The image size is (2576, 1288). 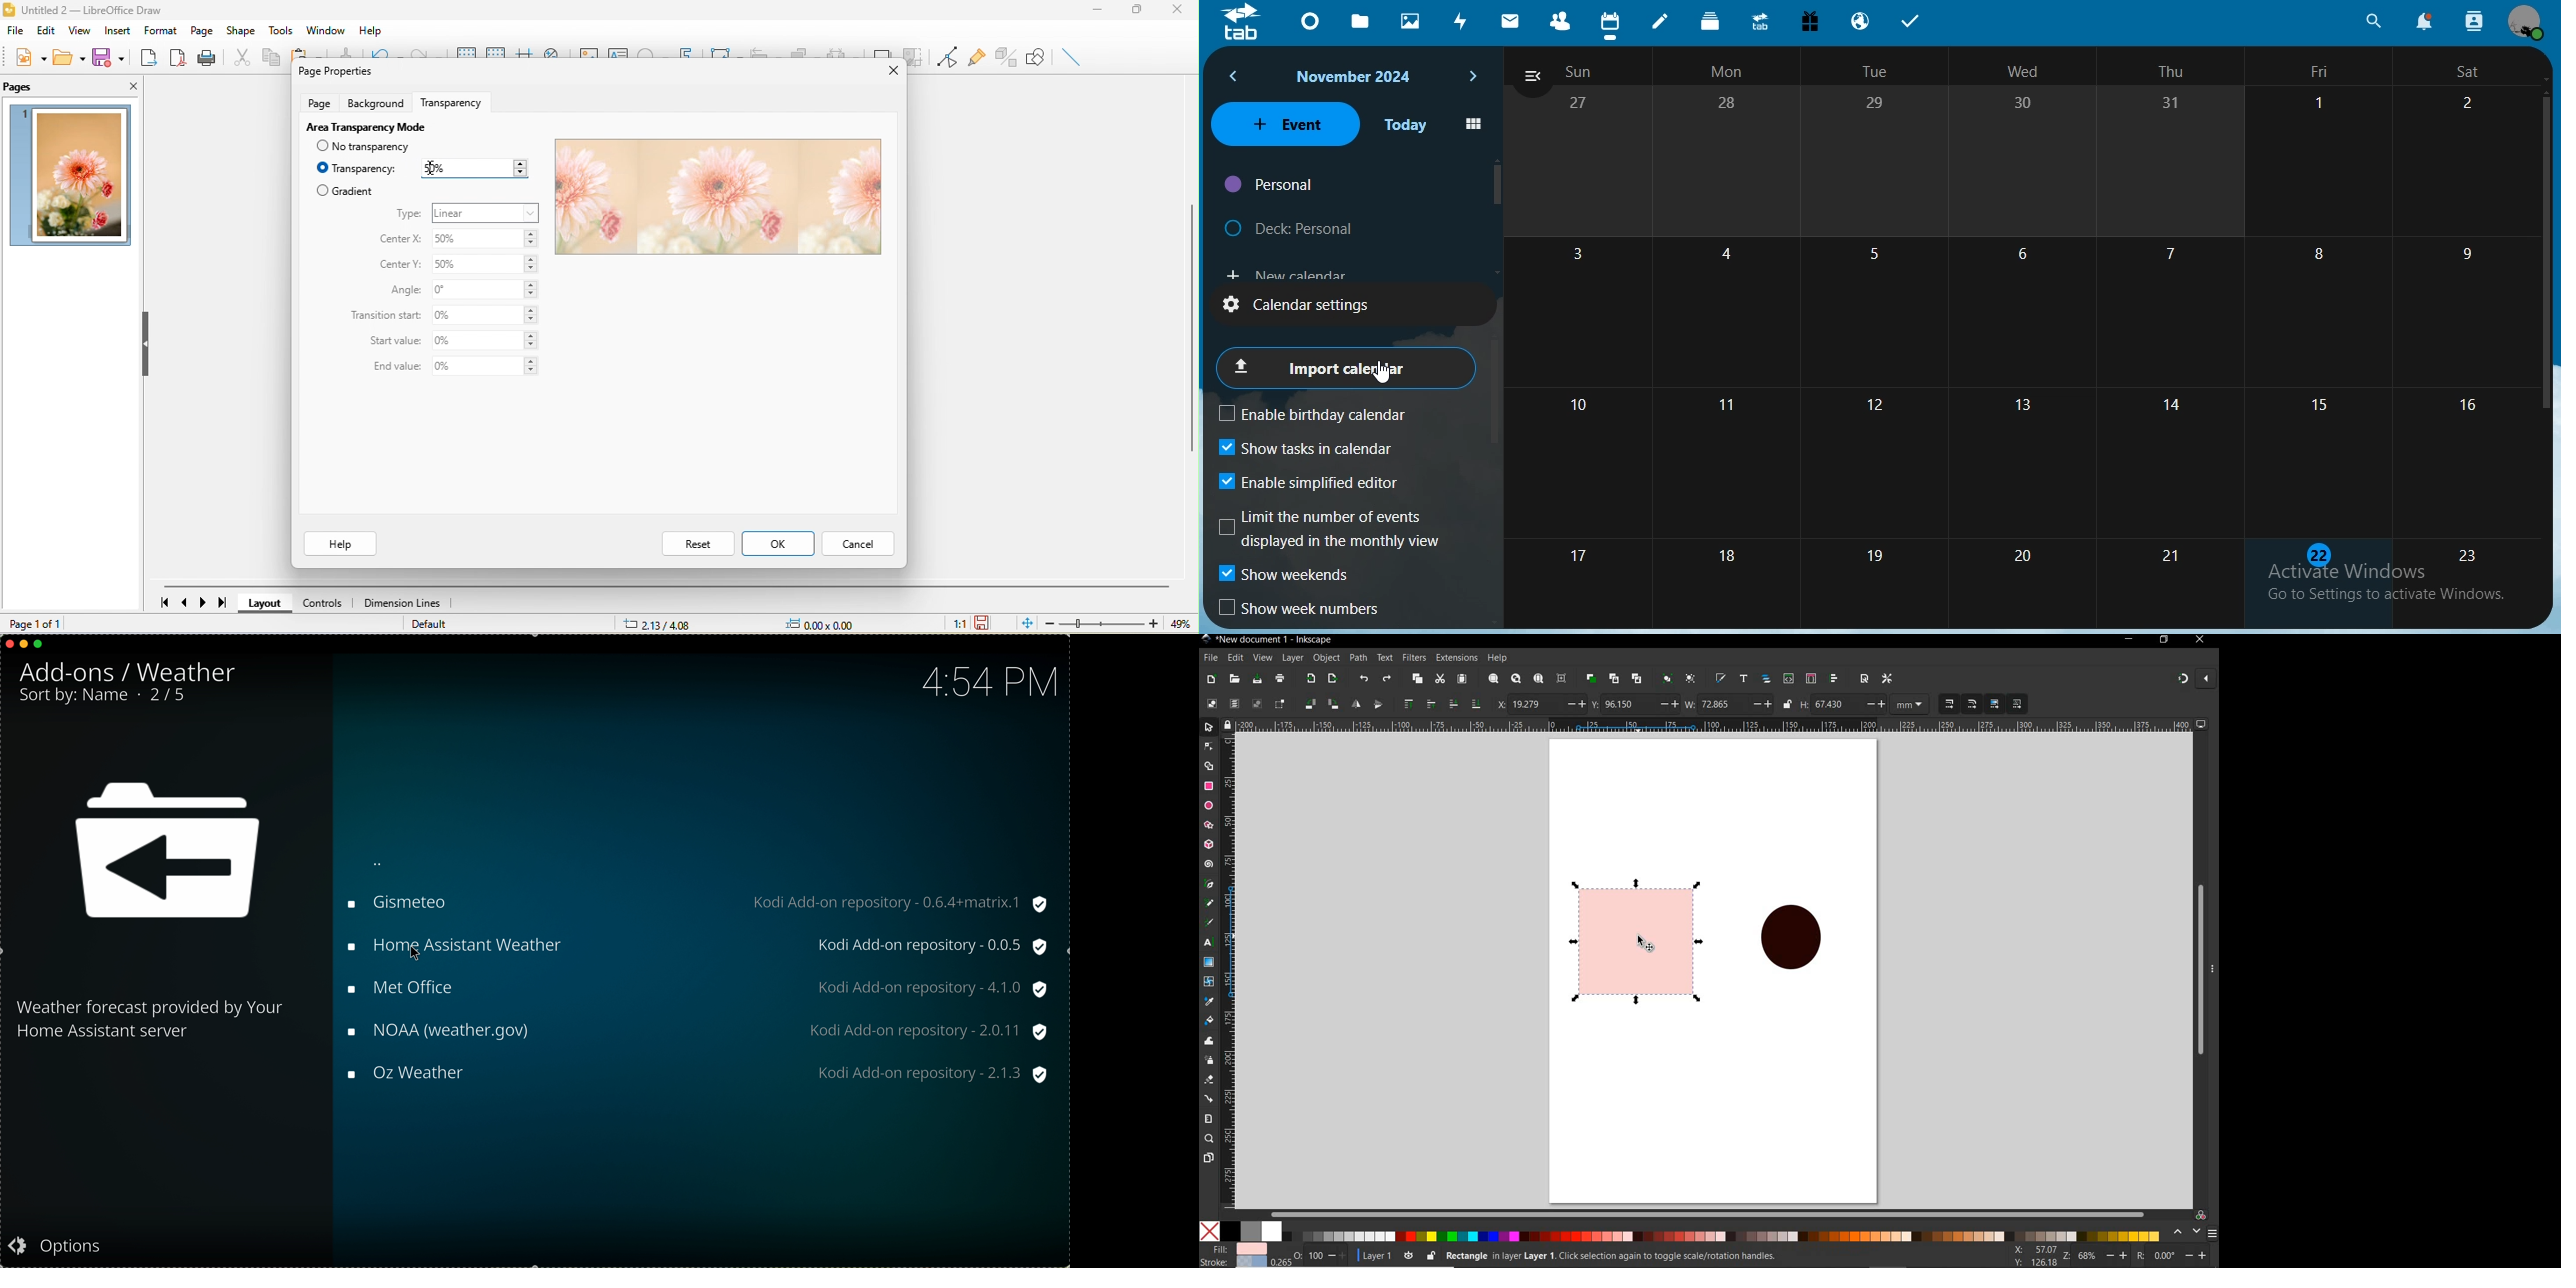 What do you see at coordinates (201, 602) in the screenshot?
I see `next page` at bounding box center [201, 602].